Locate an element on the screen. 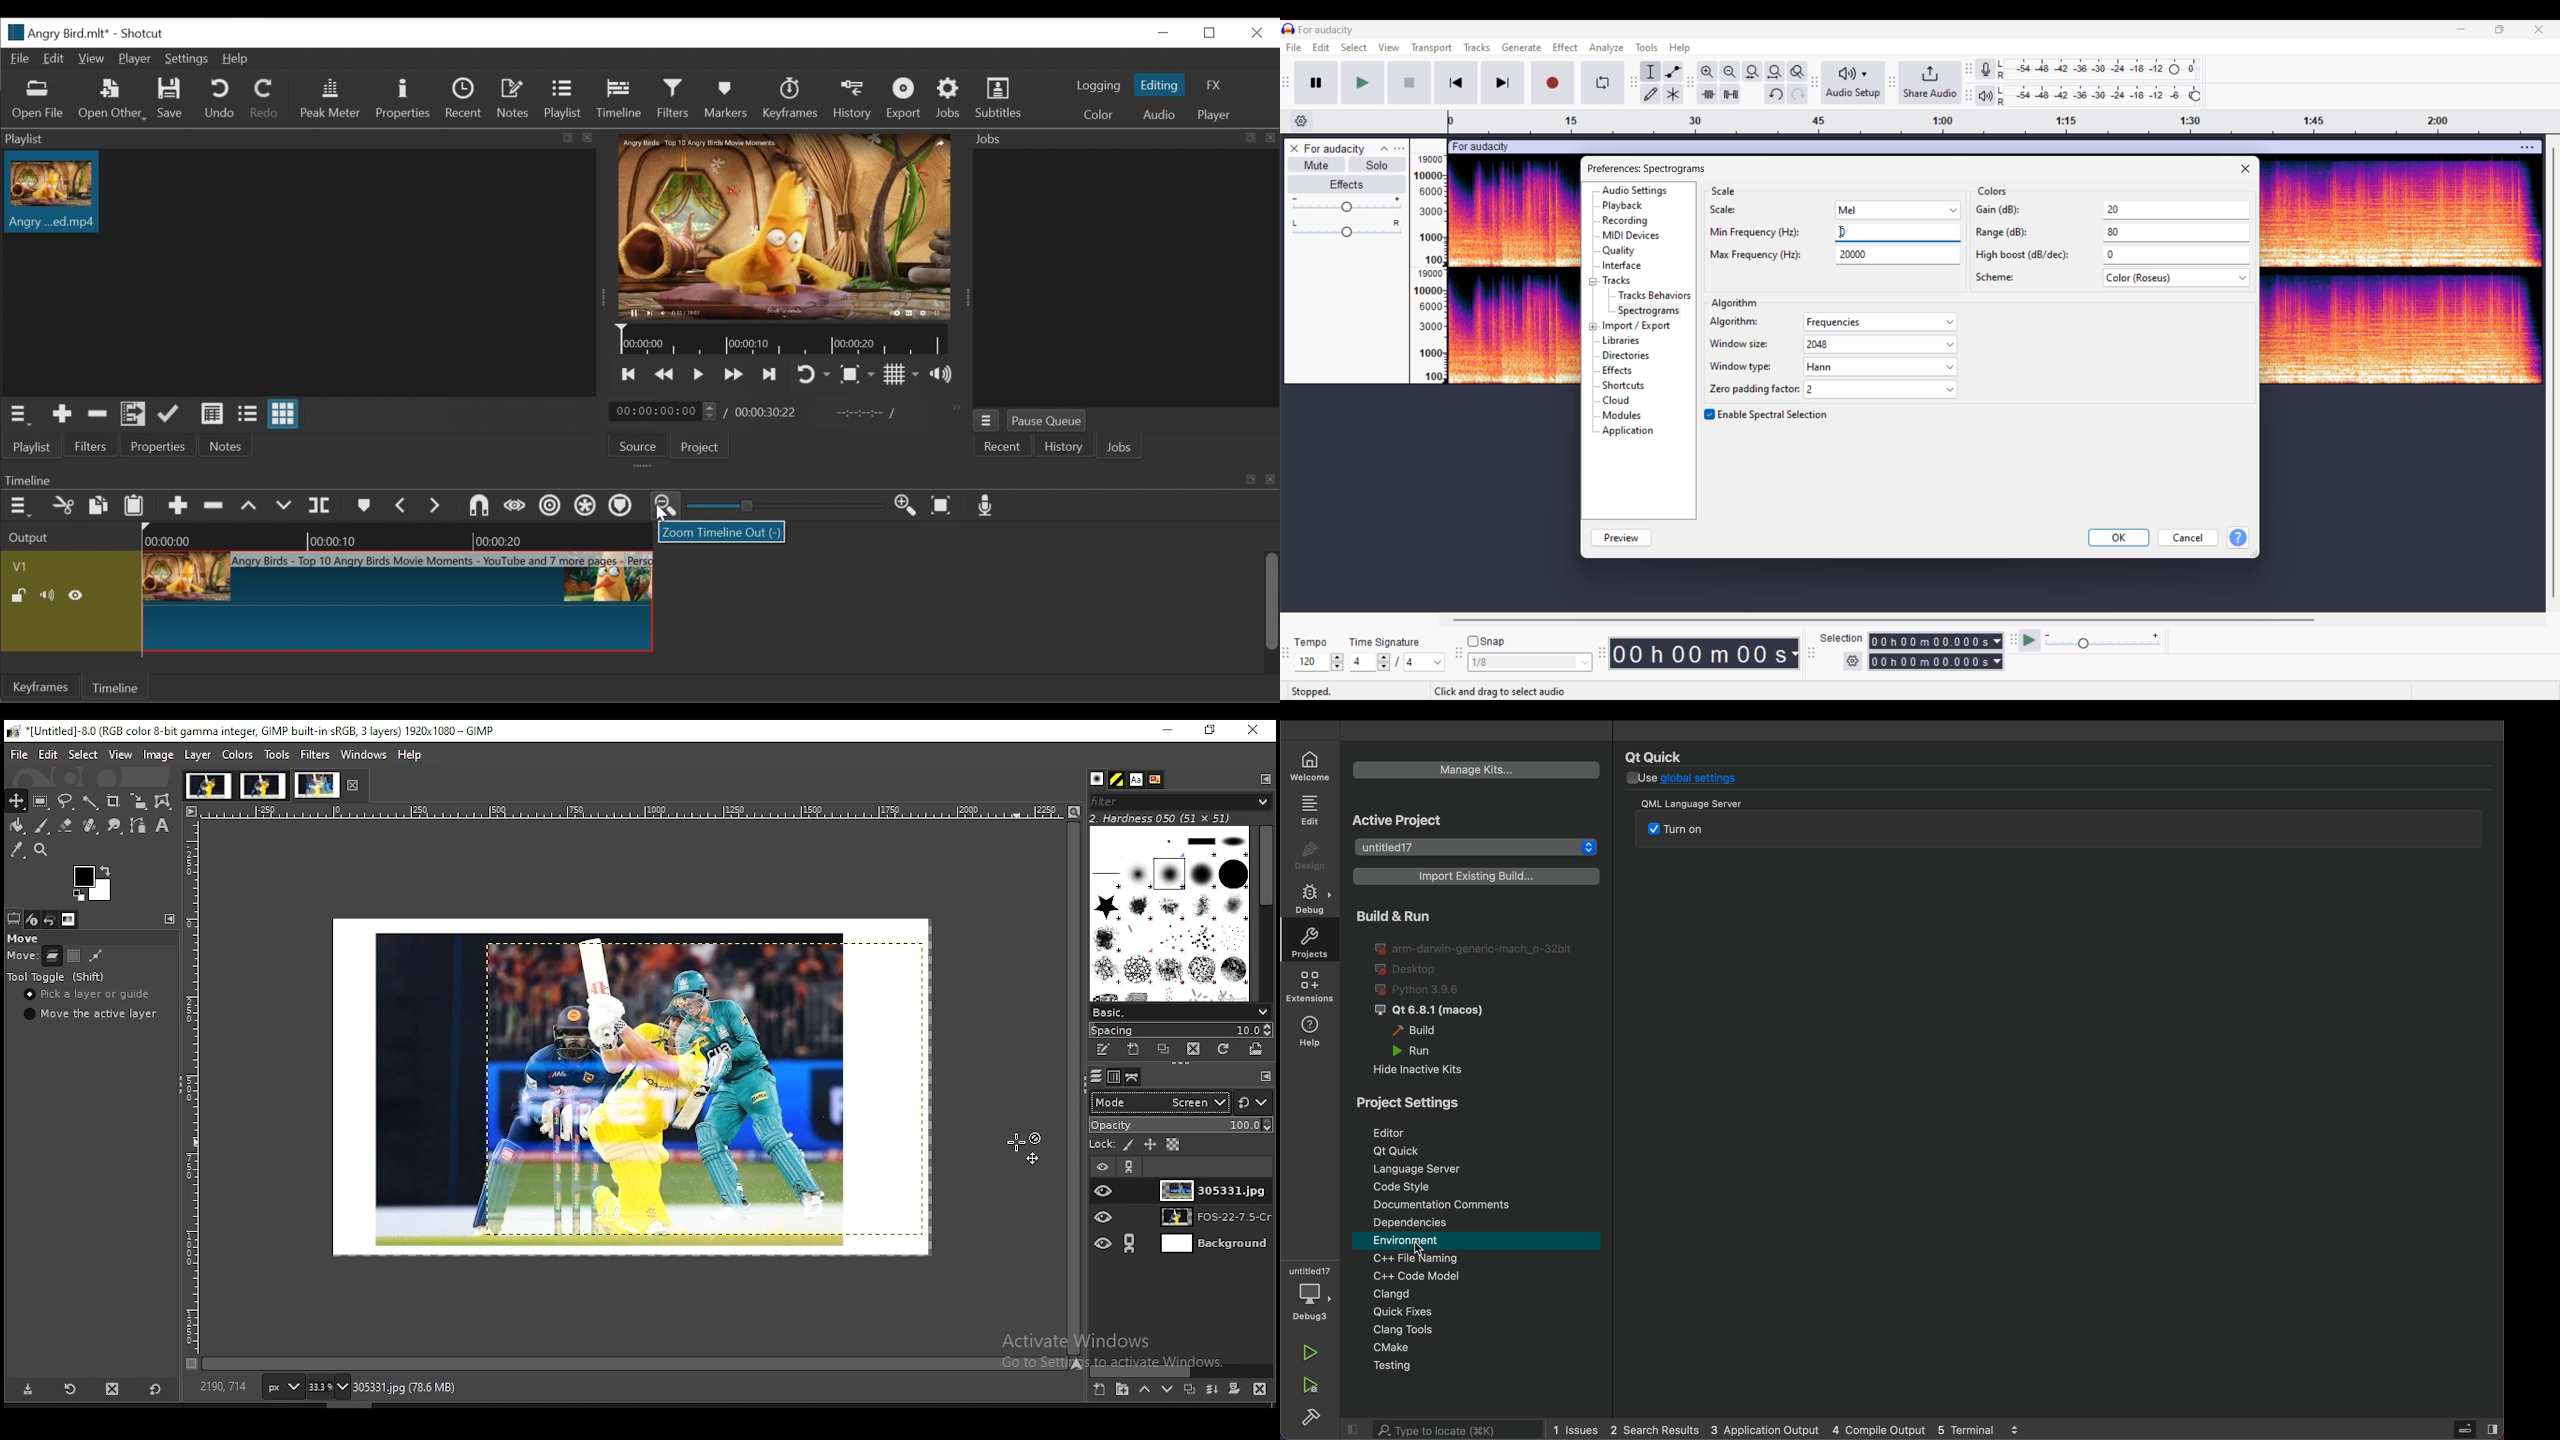  window size is located at coordinates (1830, 346).